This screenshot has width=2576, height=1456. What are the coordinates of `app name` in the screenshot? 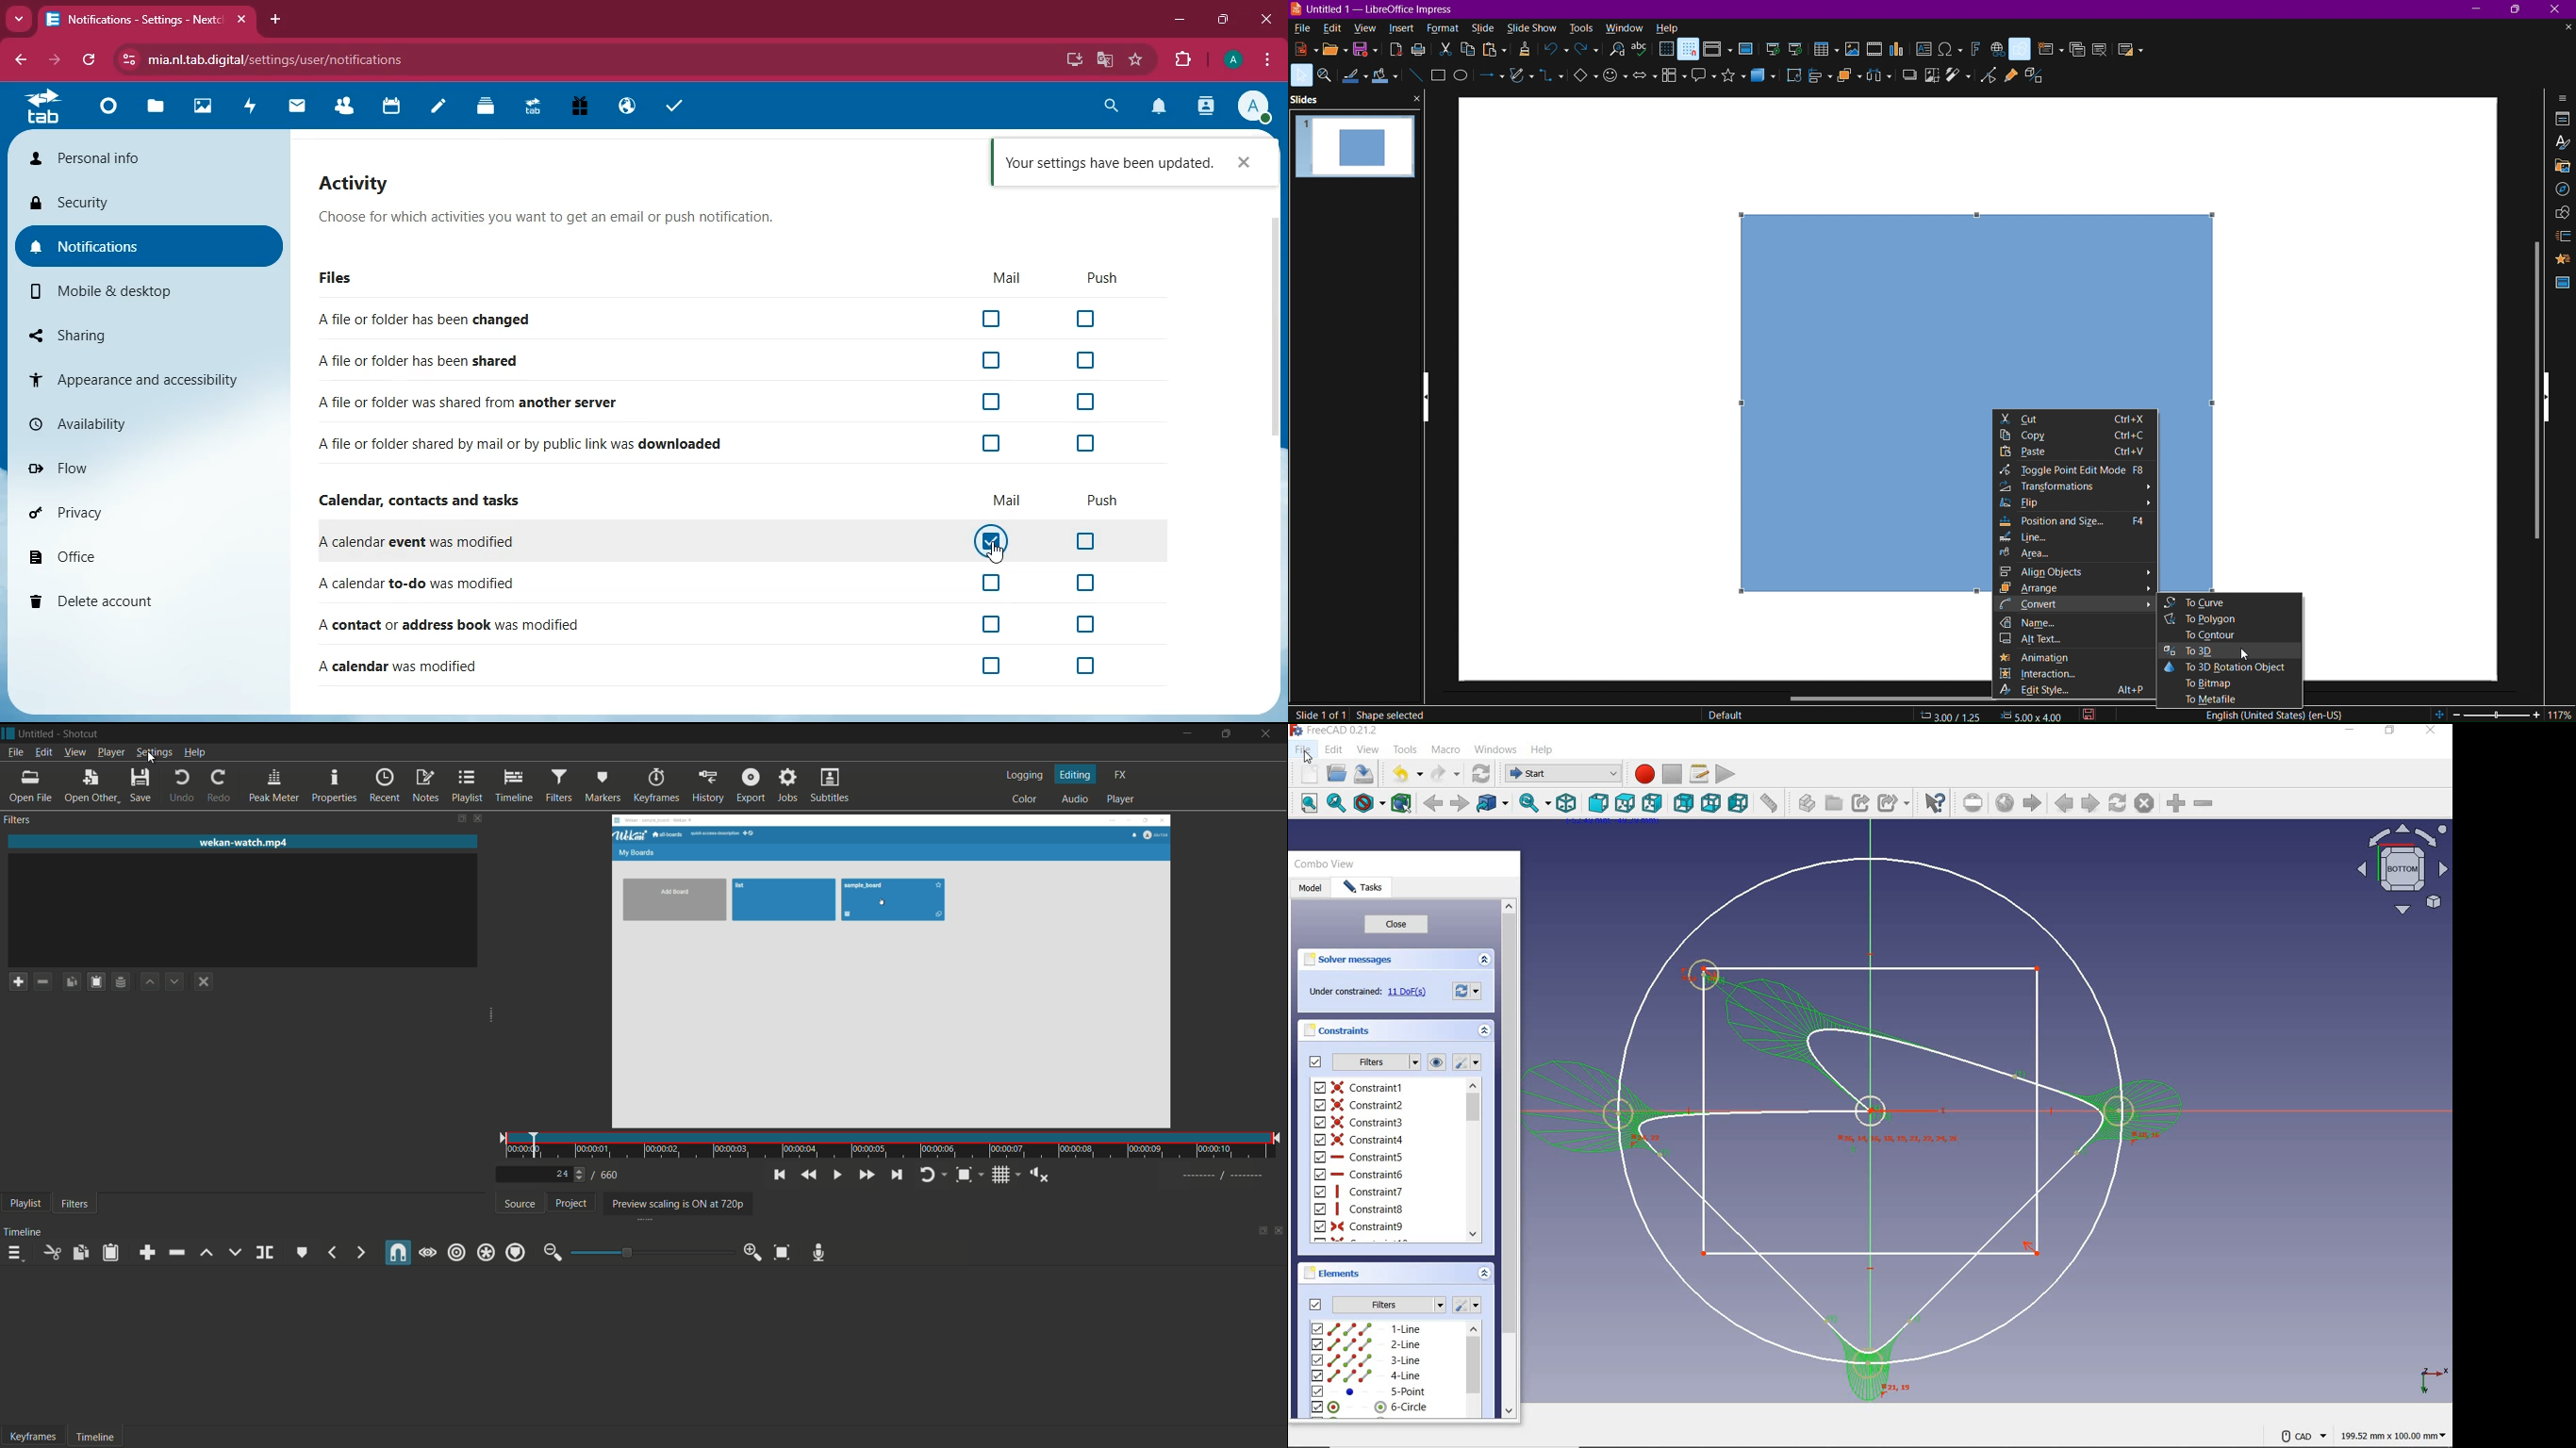 It's located at (83, 734).